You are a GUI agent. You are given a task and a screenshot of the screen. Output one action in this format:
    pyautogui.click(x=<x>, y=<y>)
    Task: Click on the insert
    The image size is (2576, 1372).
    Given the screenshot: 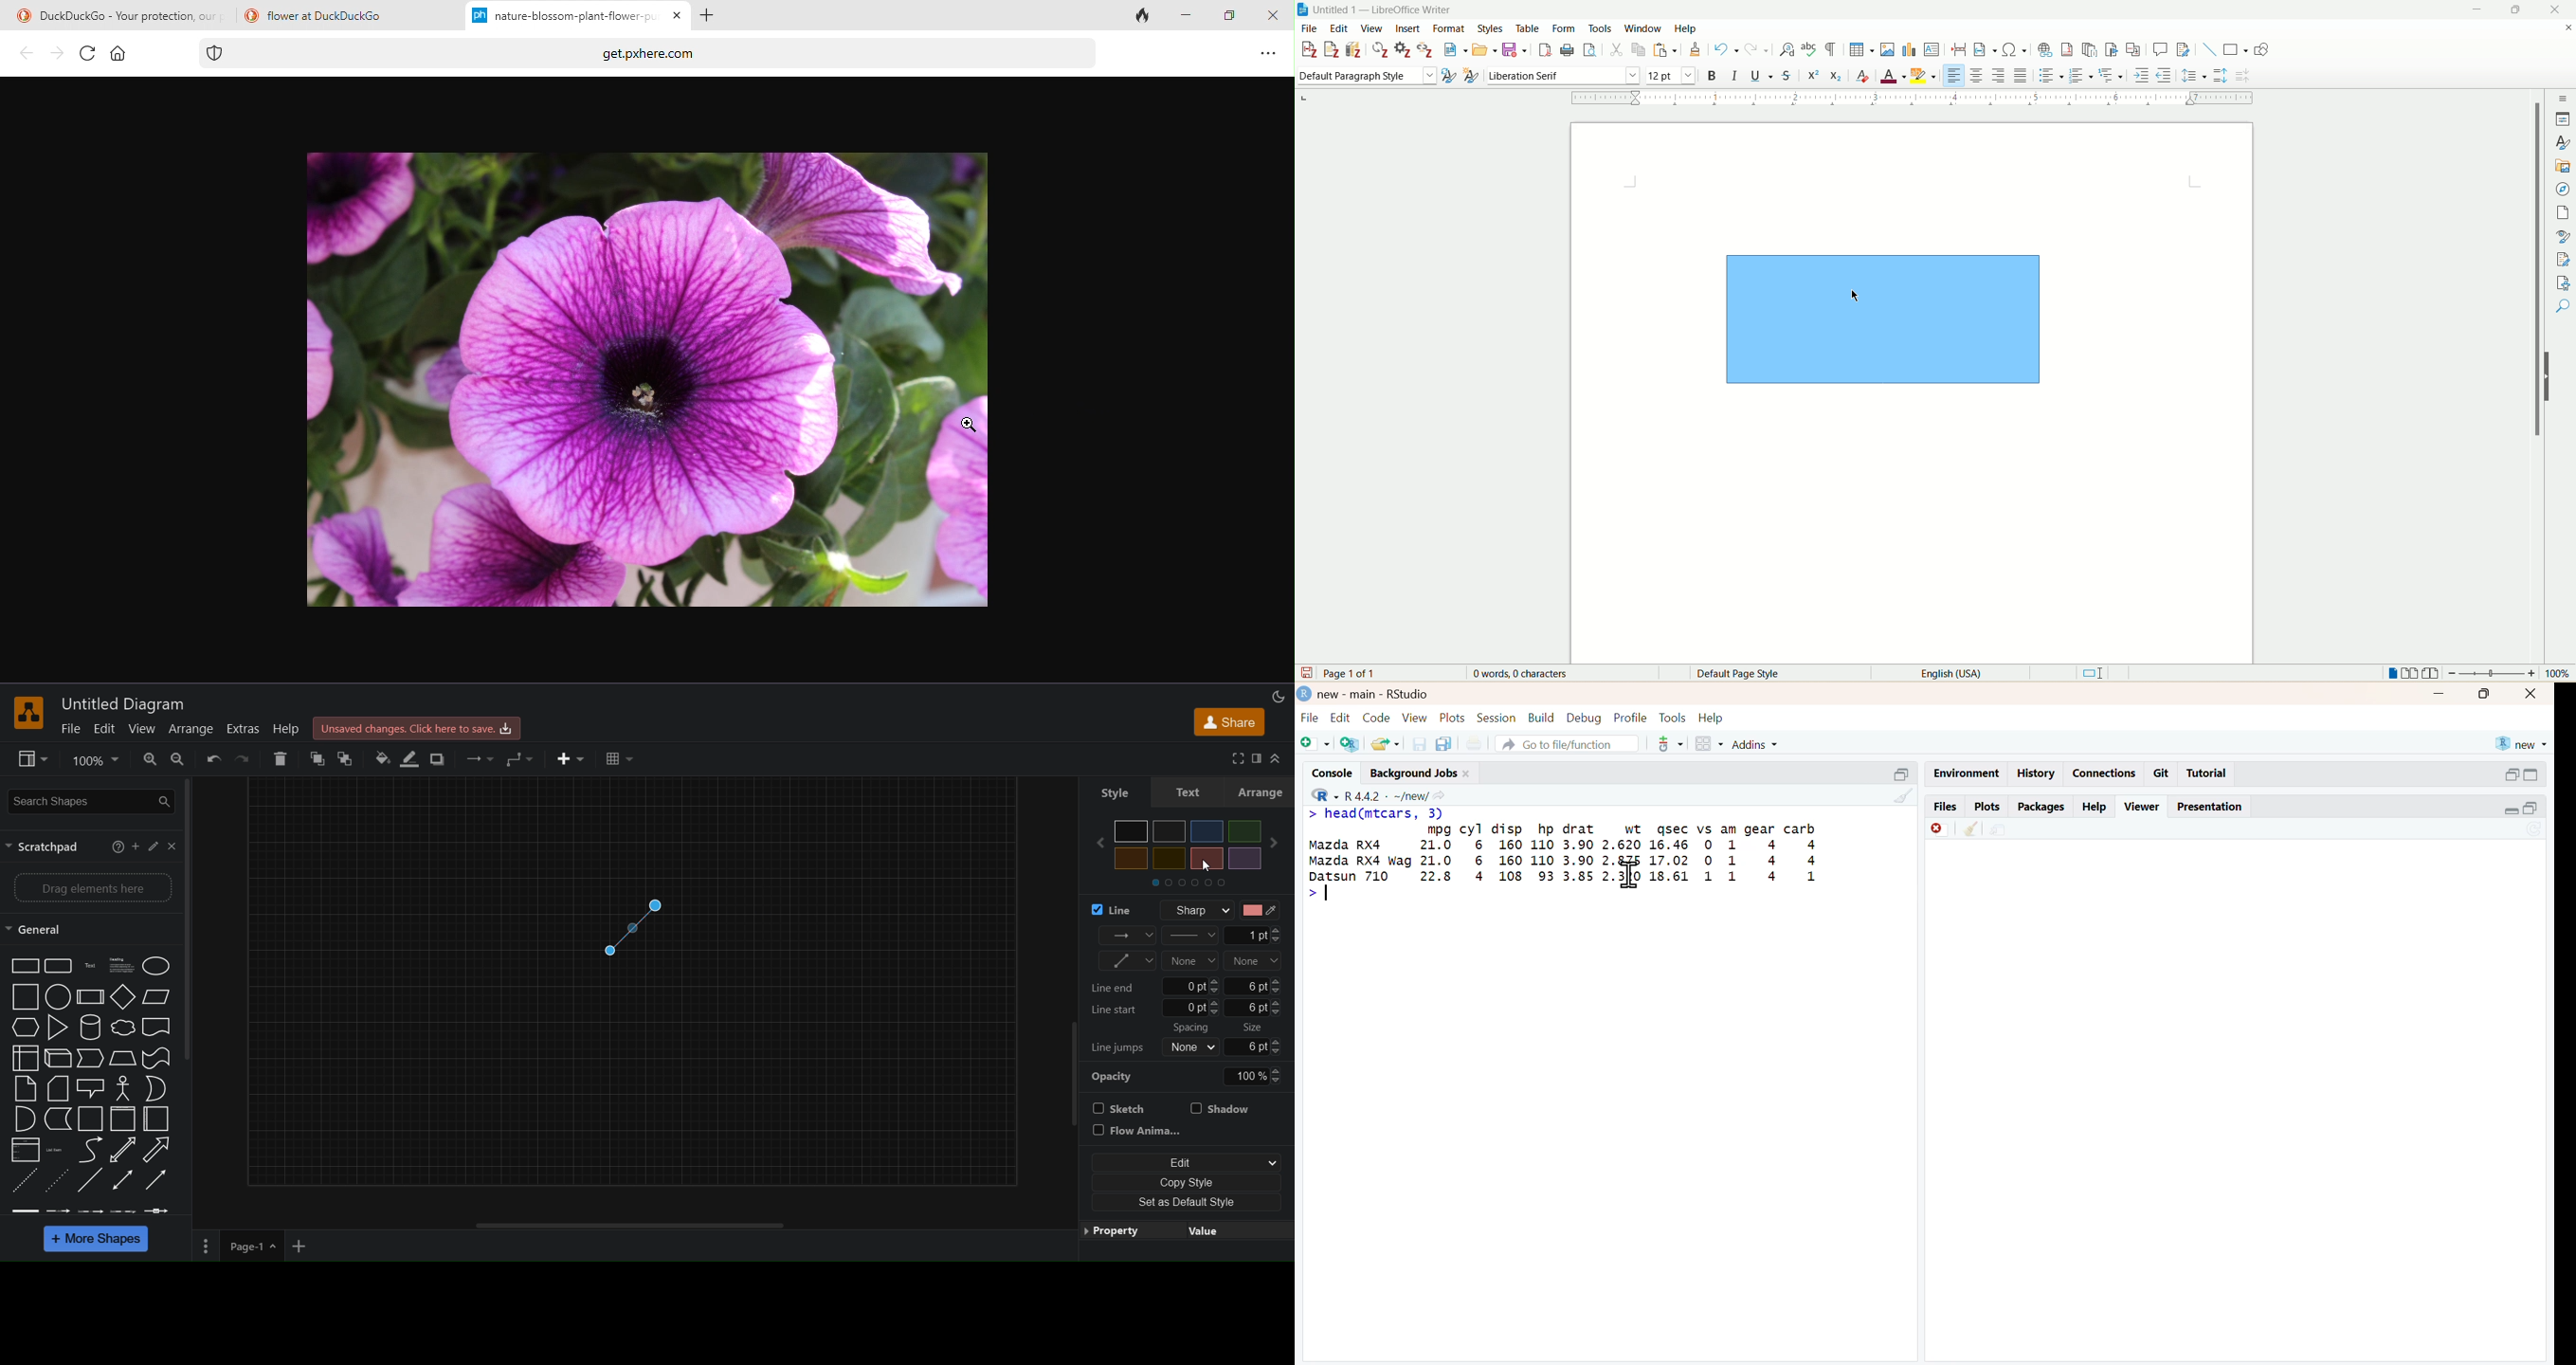 What is the action you would take?
    pyautogui.click(x=1408, y=29)
    